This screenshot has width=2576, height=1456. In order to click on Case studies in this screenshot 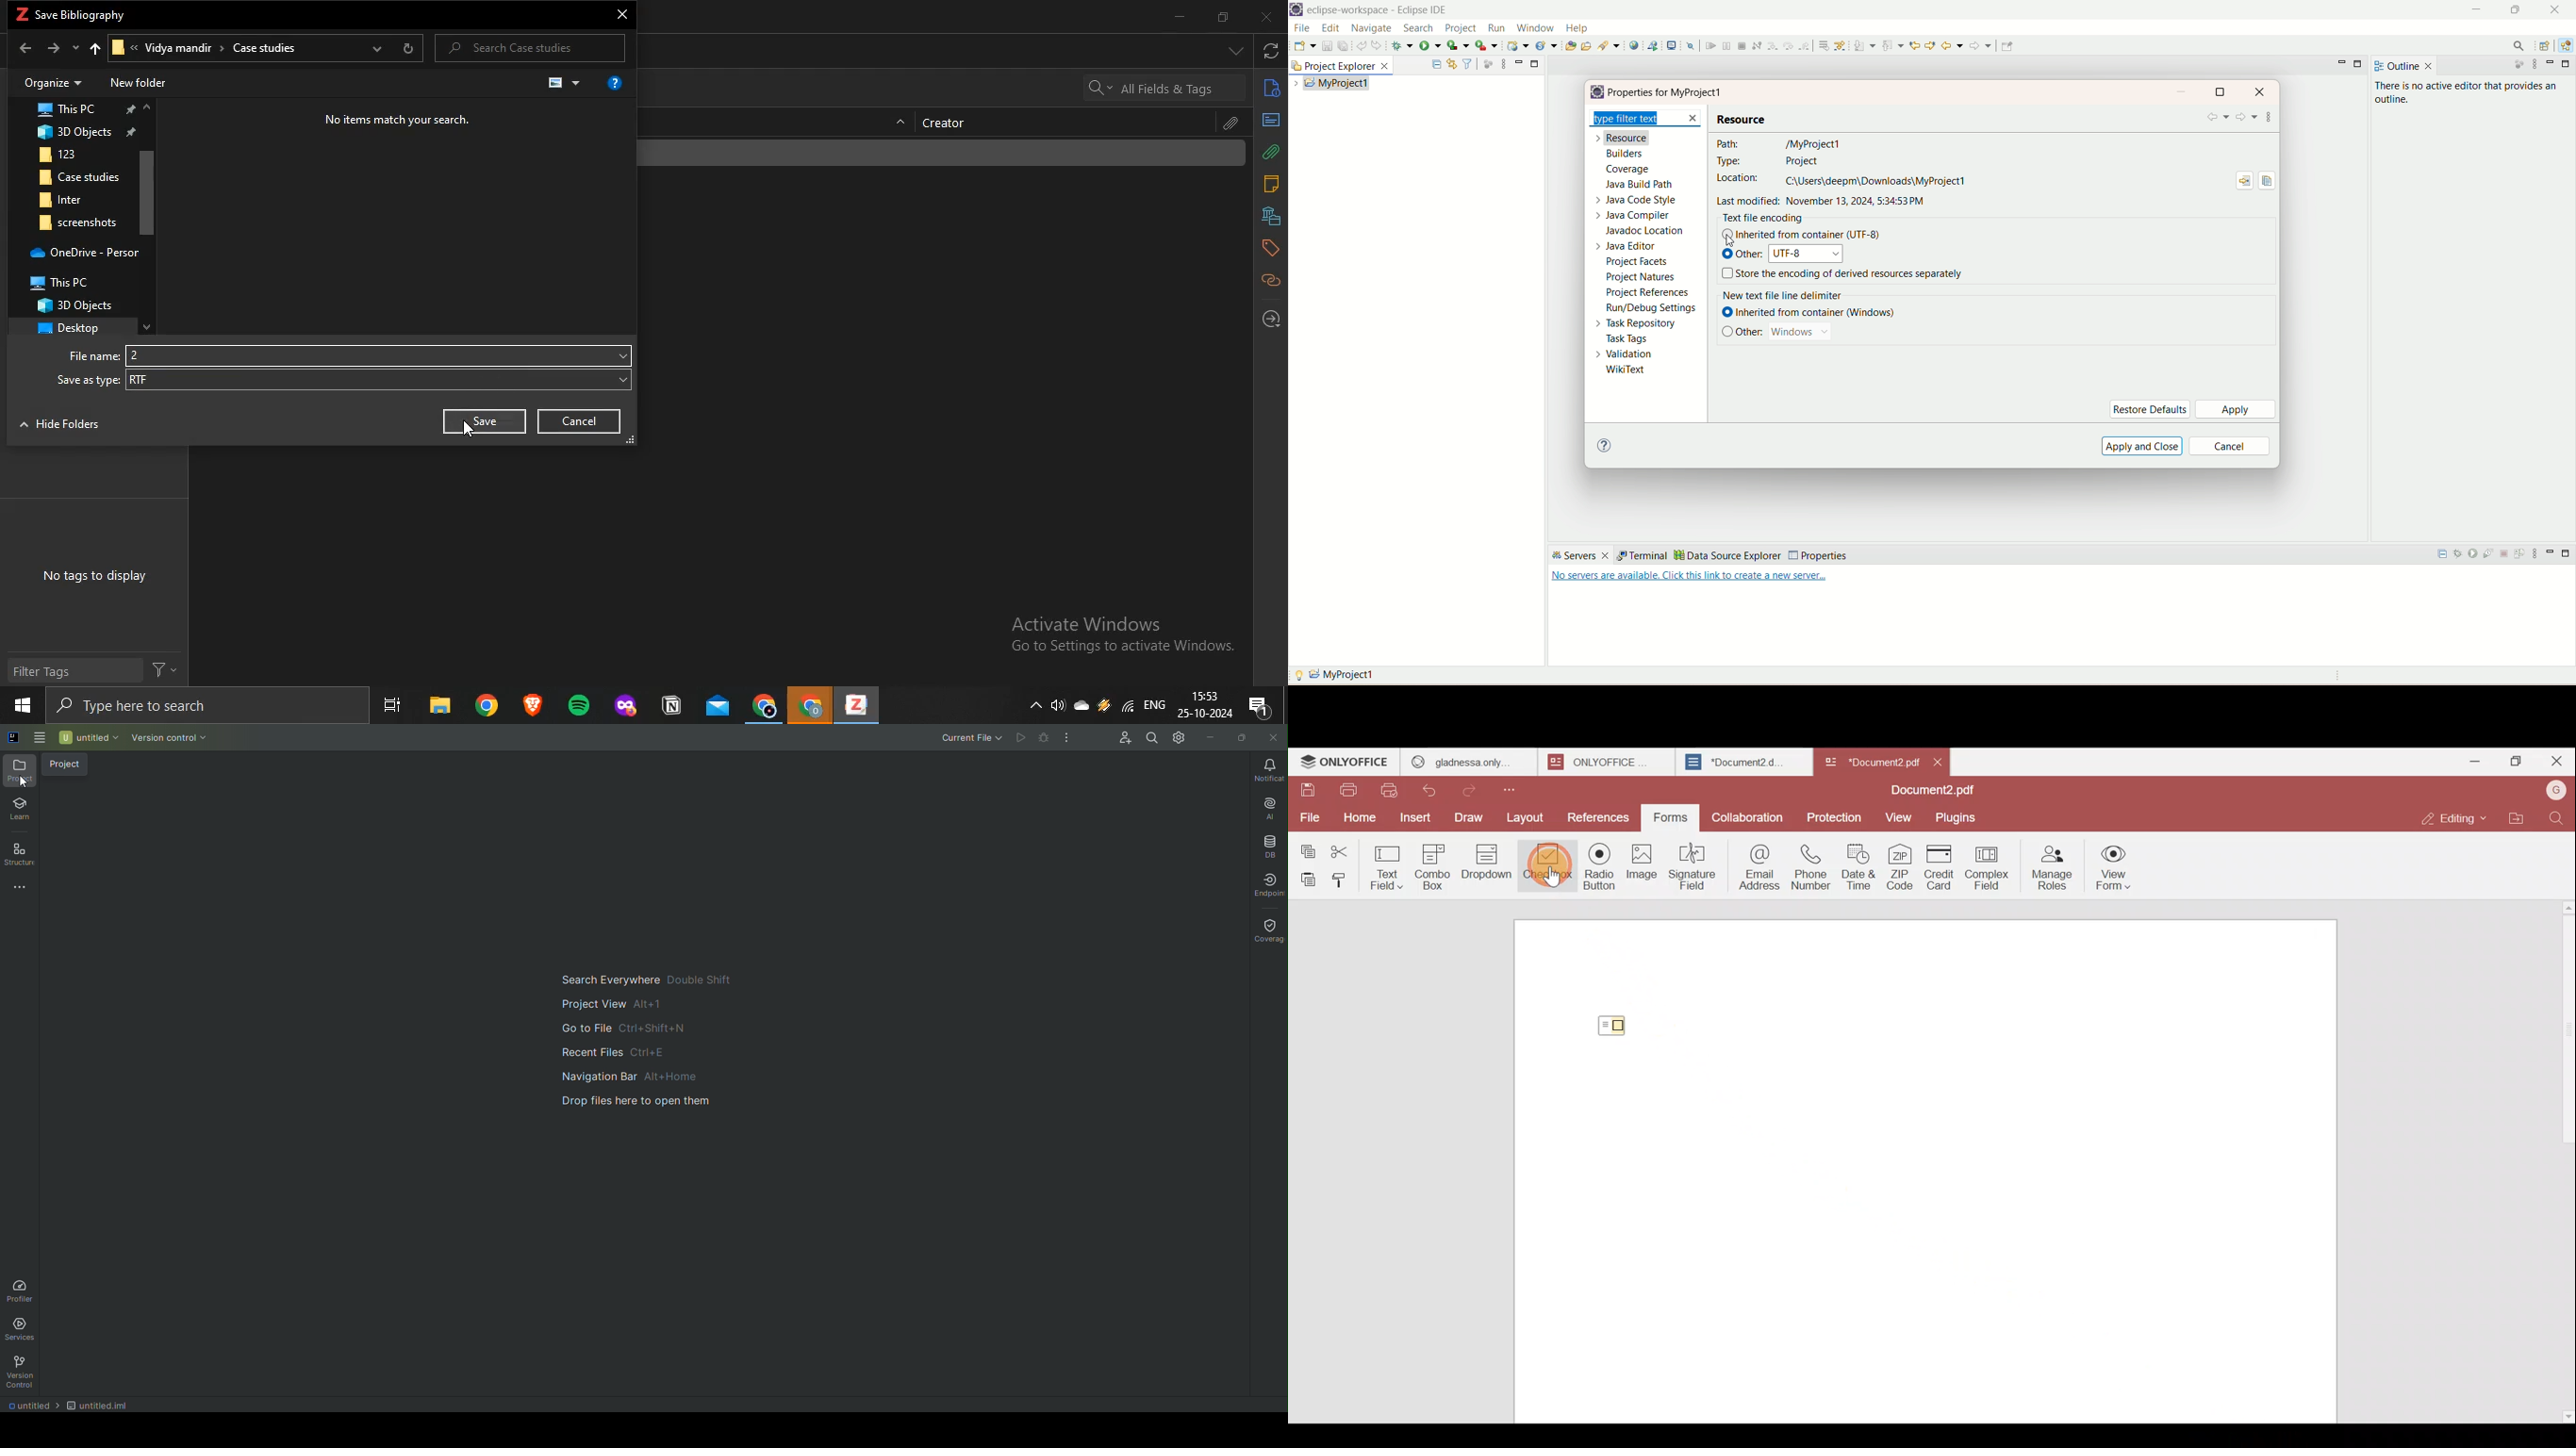, I will do `click(271, 48)`.